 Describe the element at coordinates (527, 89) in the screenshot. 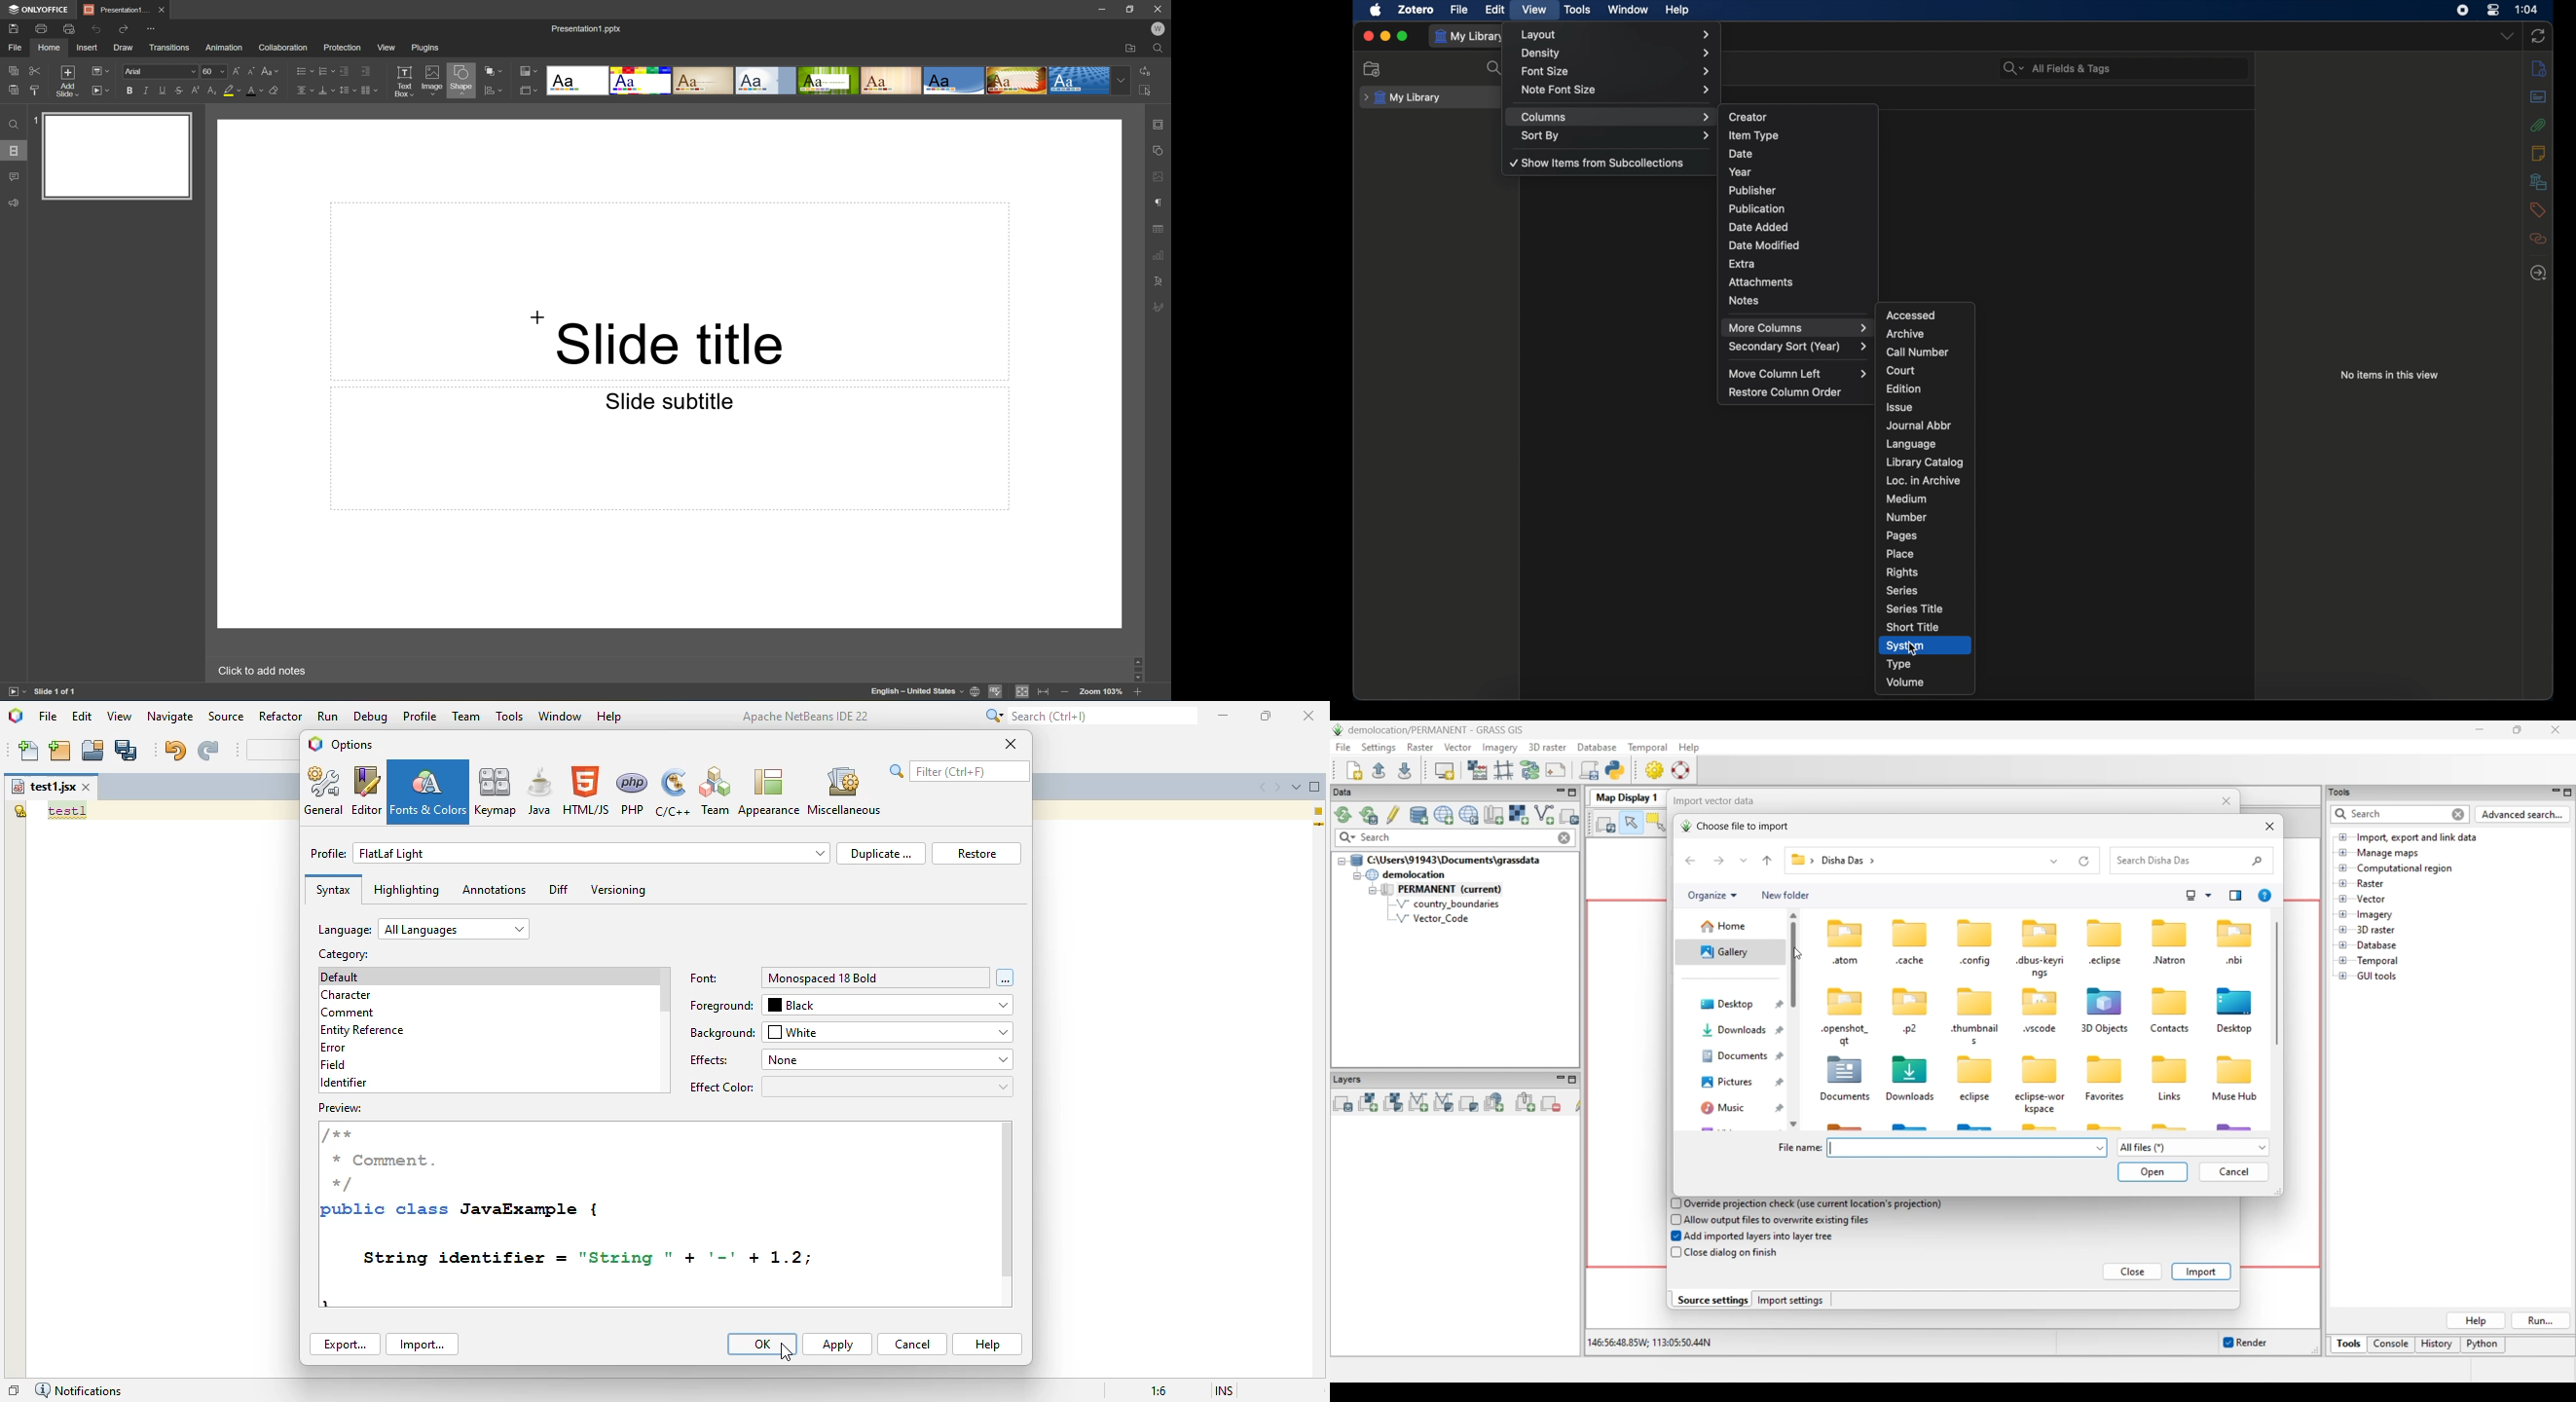

I see `icon` at that location.